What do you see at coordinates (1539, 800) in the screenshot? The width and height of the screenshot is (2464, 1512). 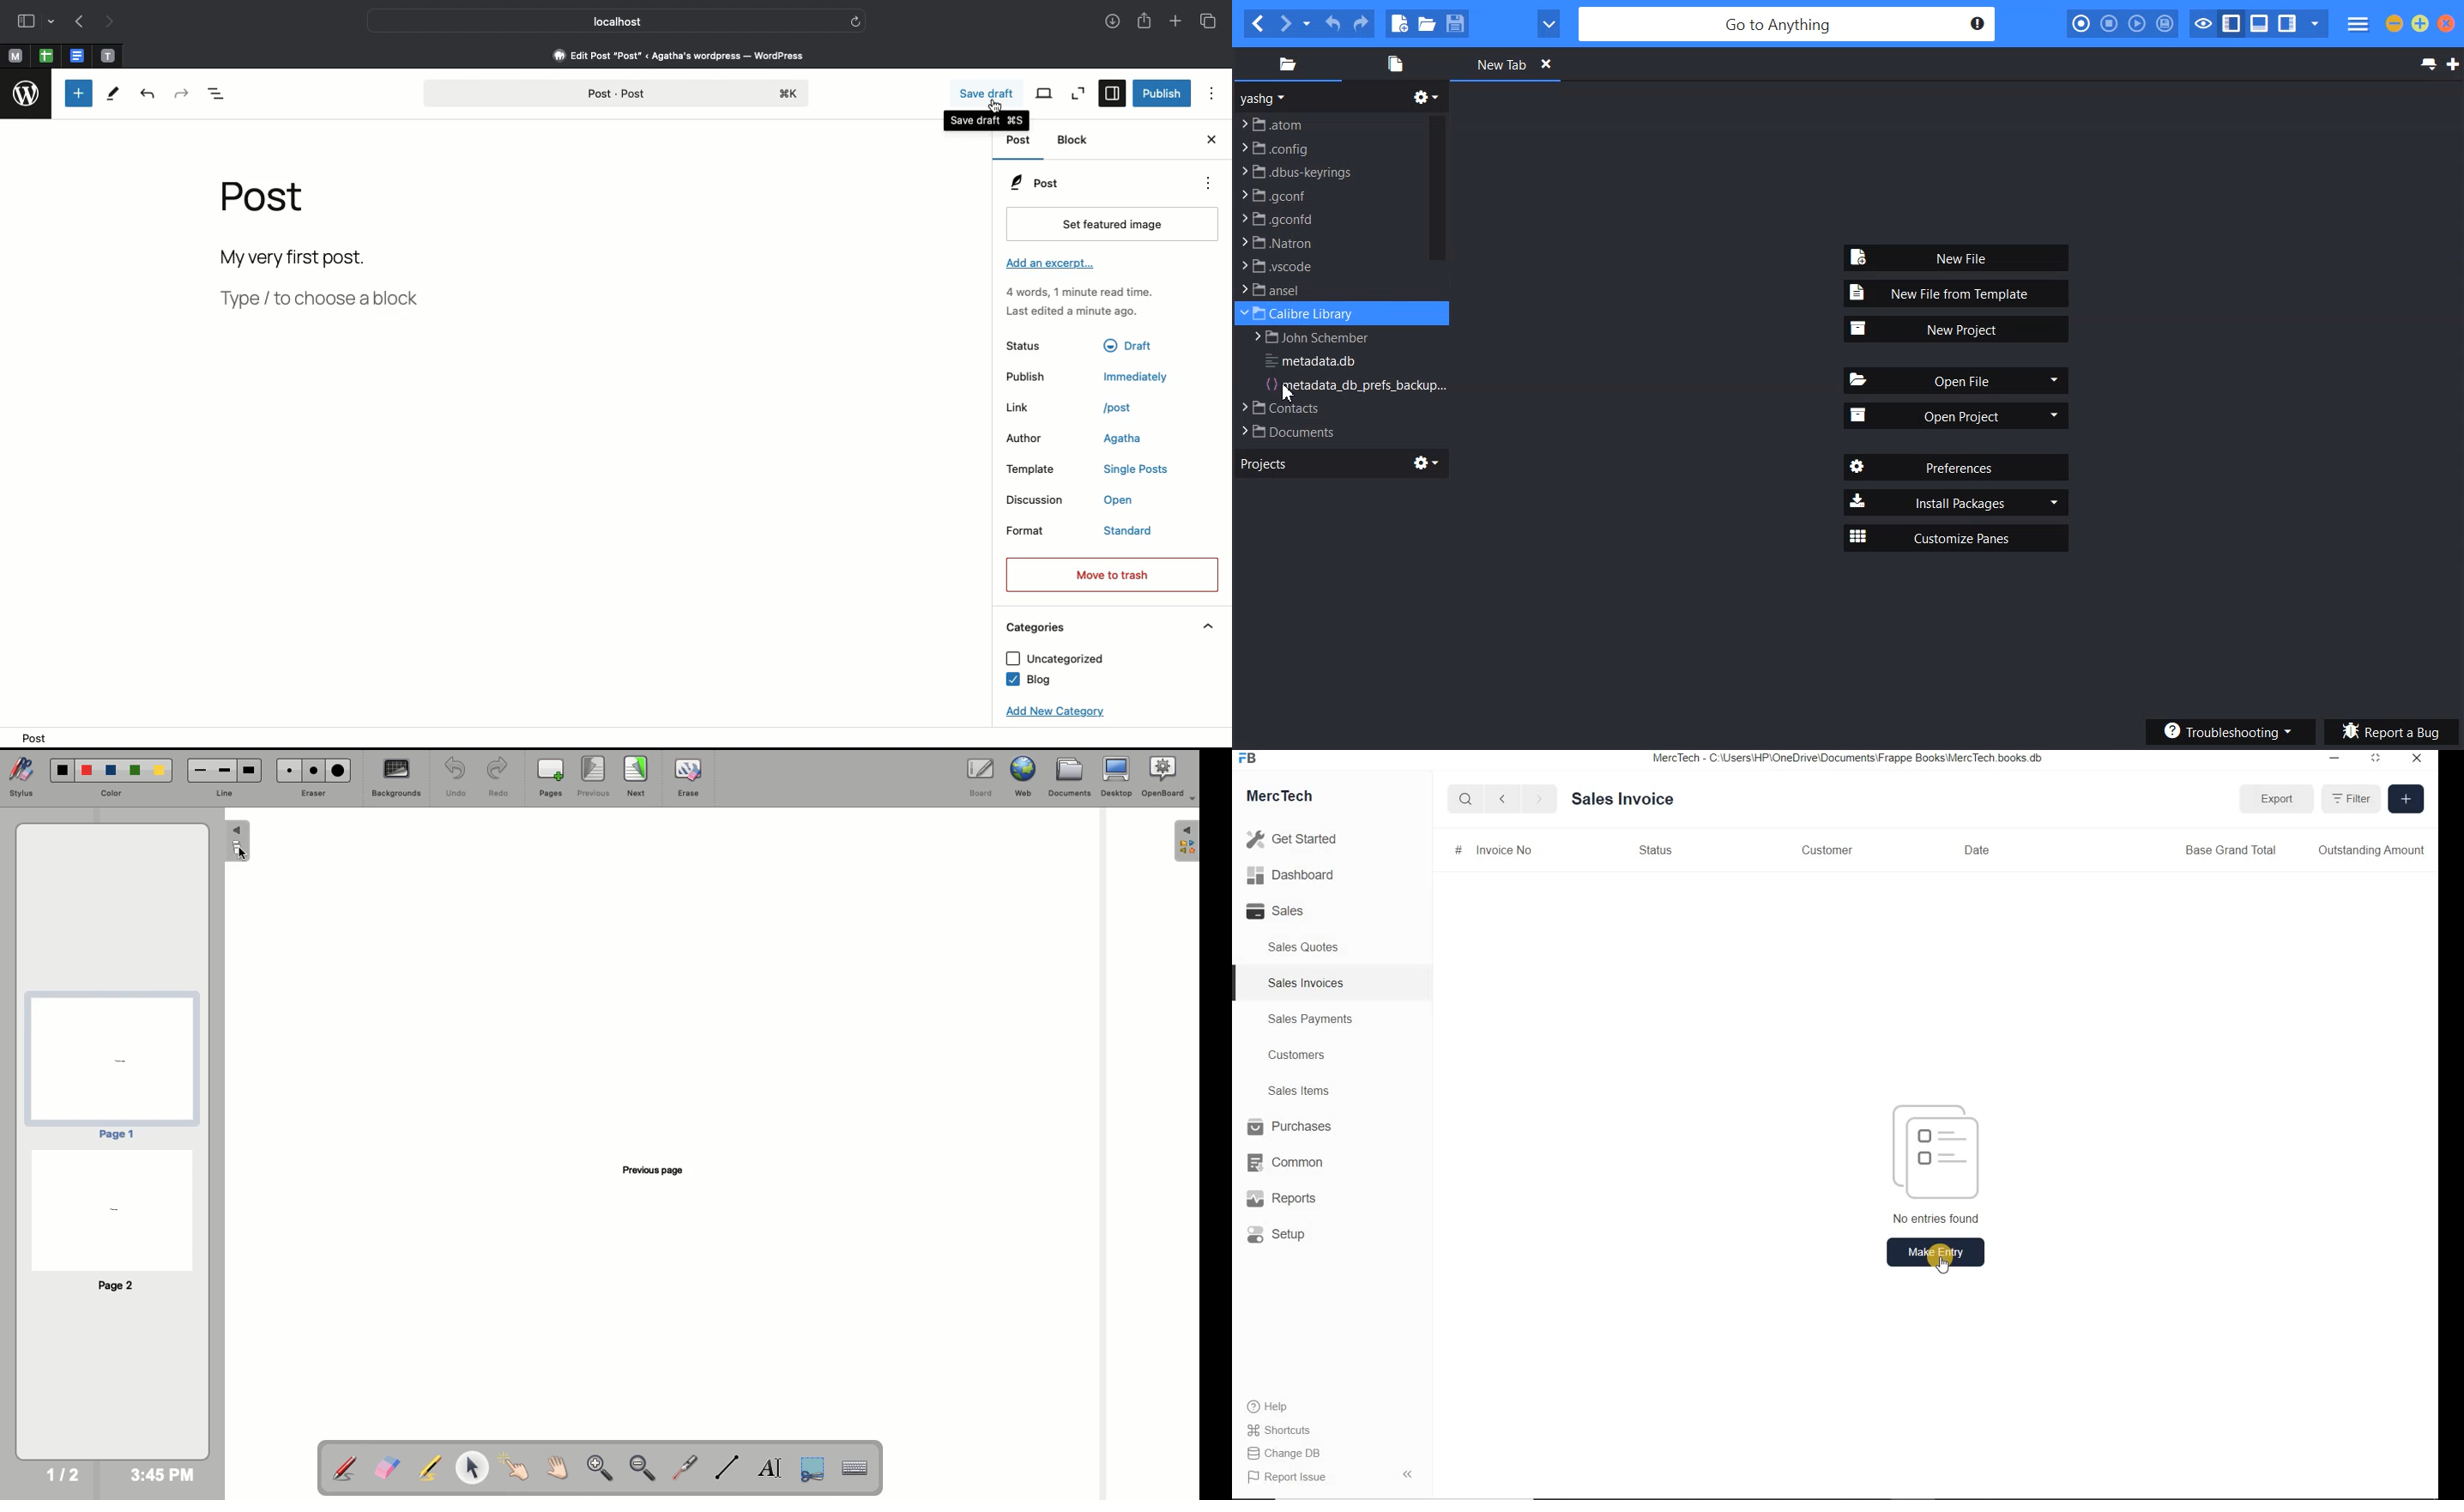 I see `Go forward` at bounding box center [1539, 800].